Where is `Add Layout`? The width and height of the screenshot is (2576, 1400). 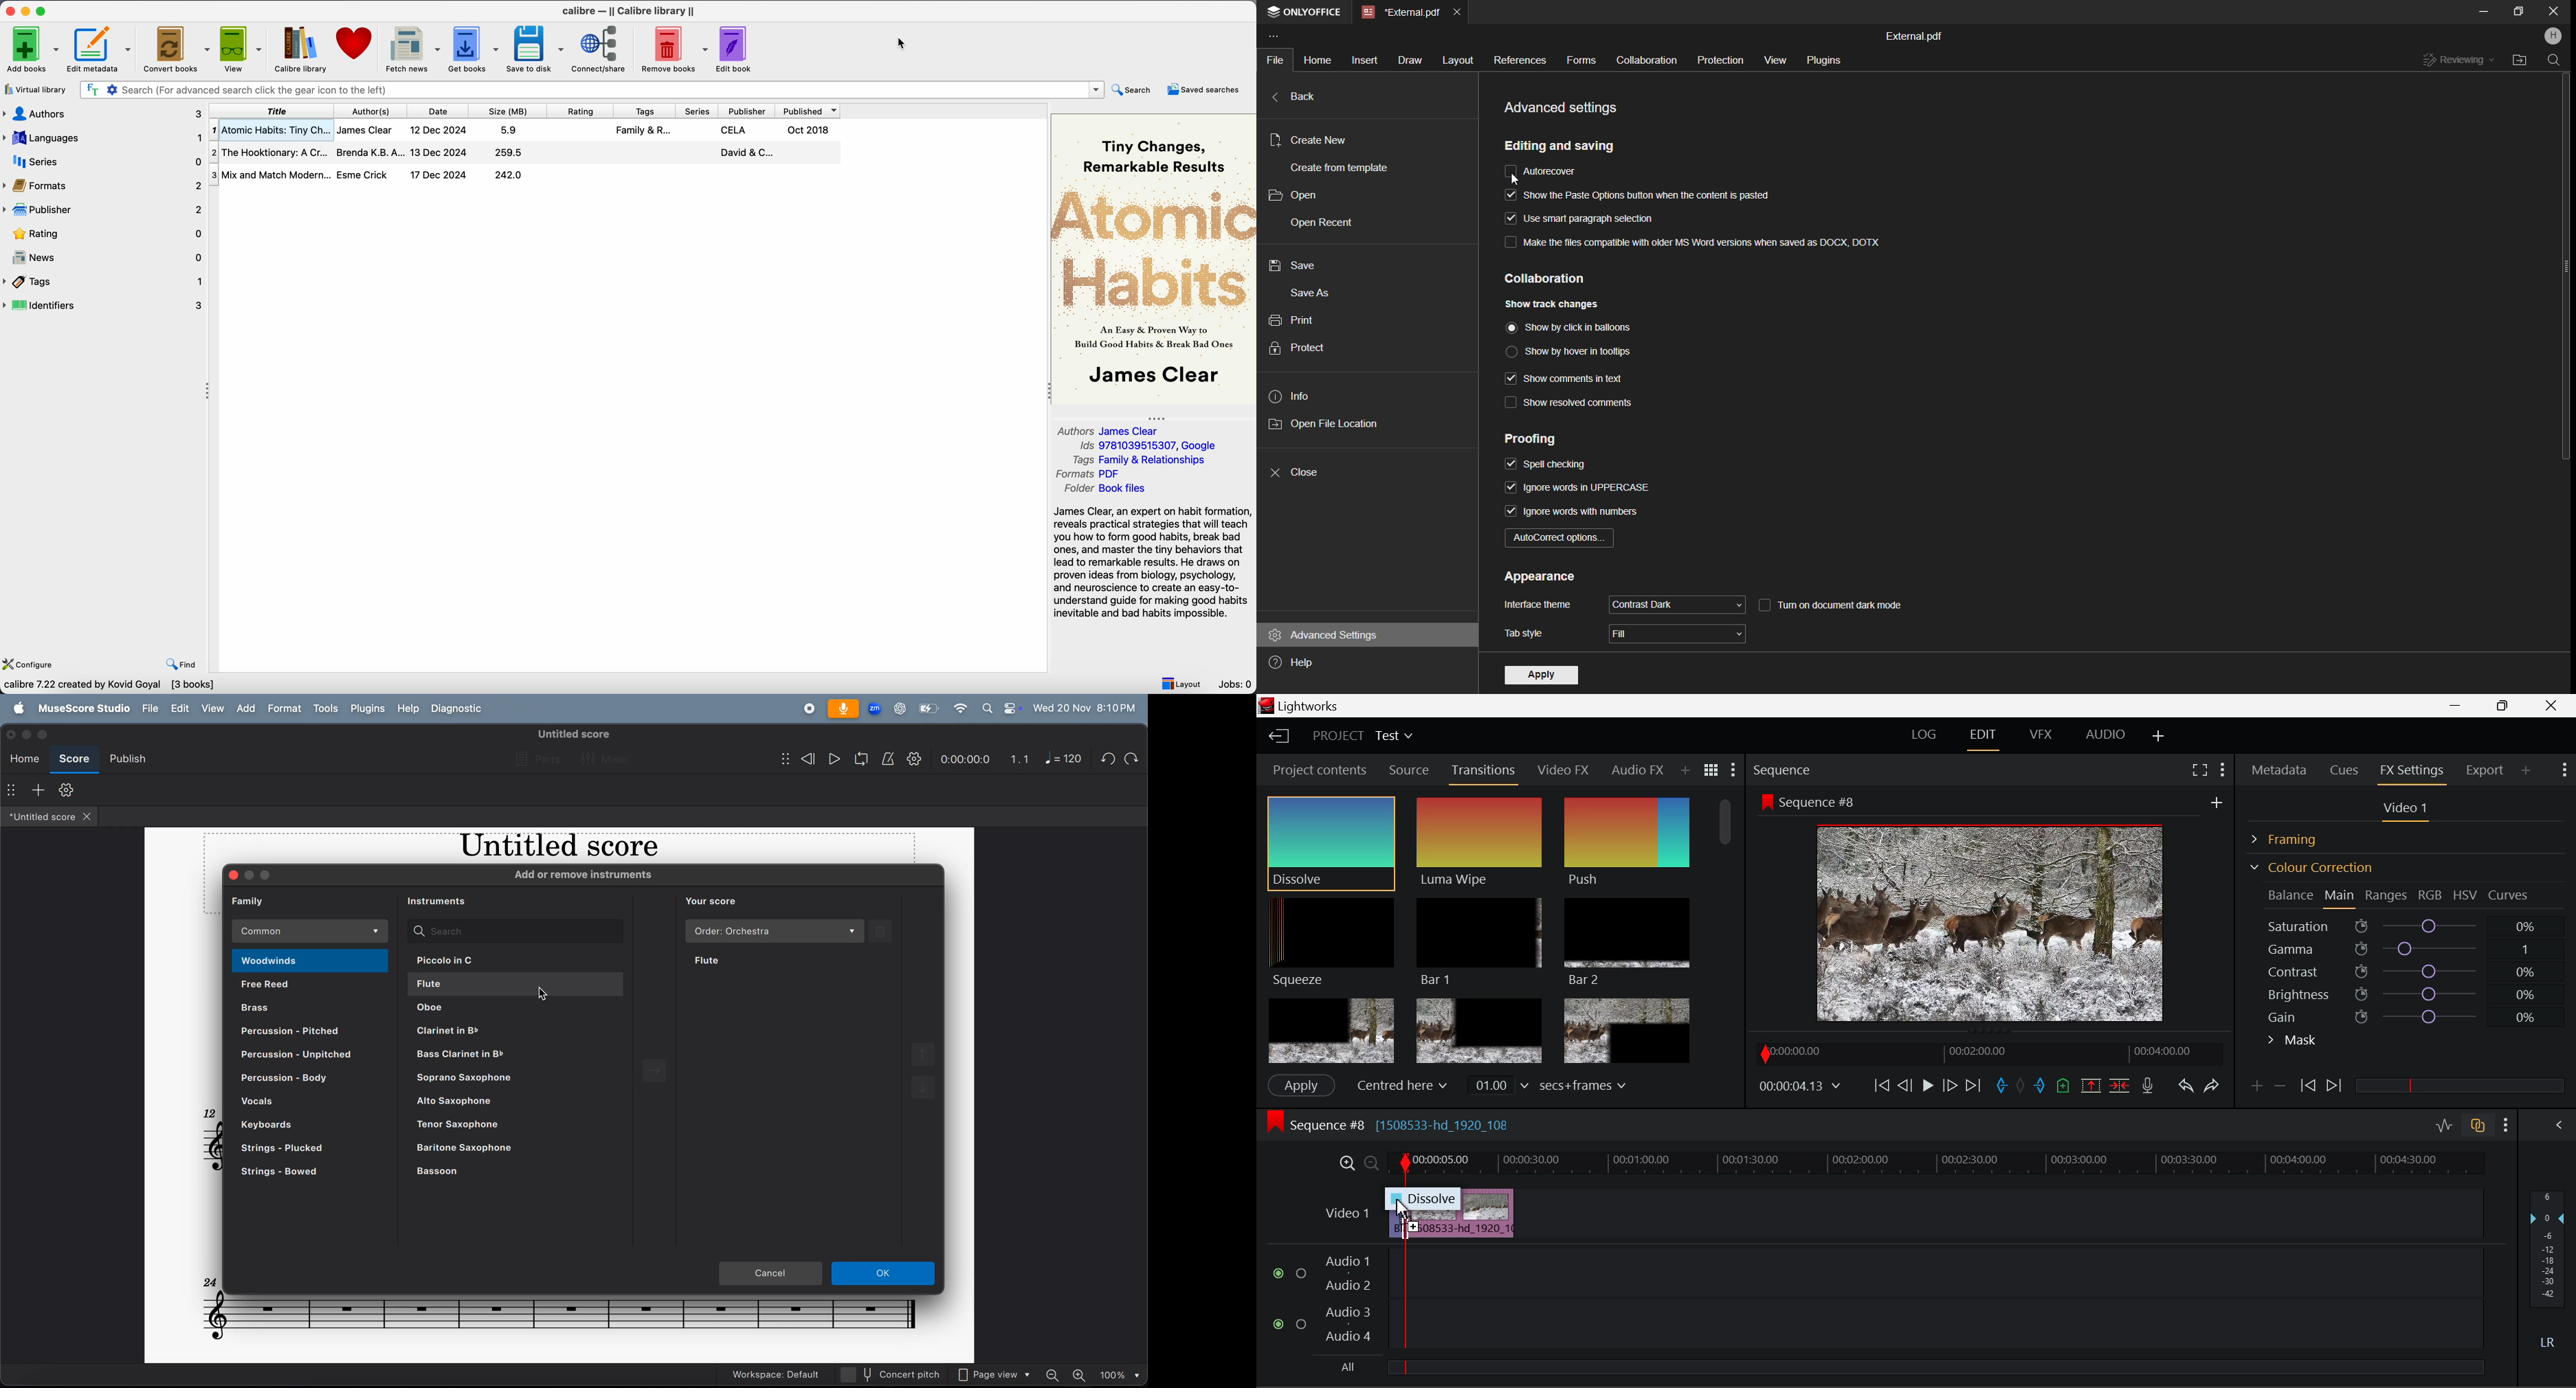
Add Layout is located at coordinates (2159, 737).